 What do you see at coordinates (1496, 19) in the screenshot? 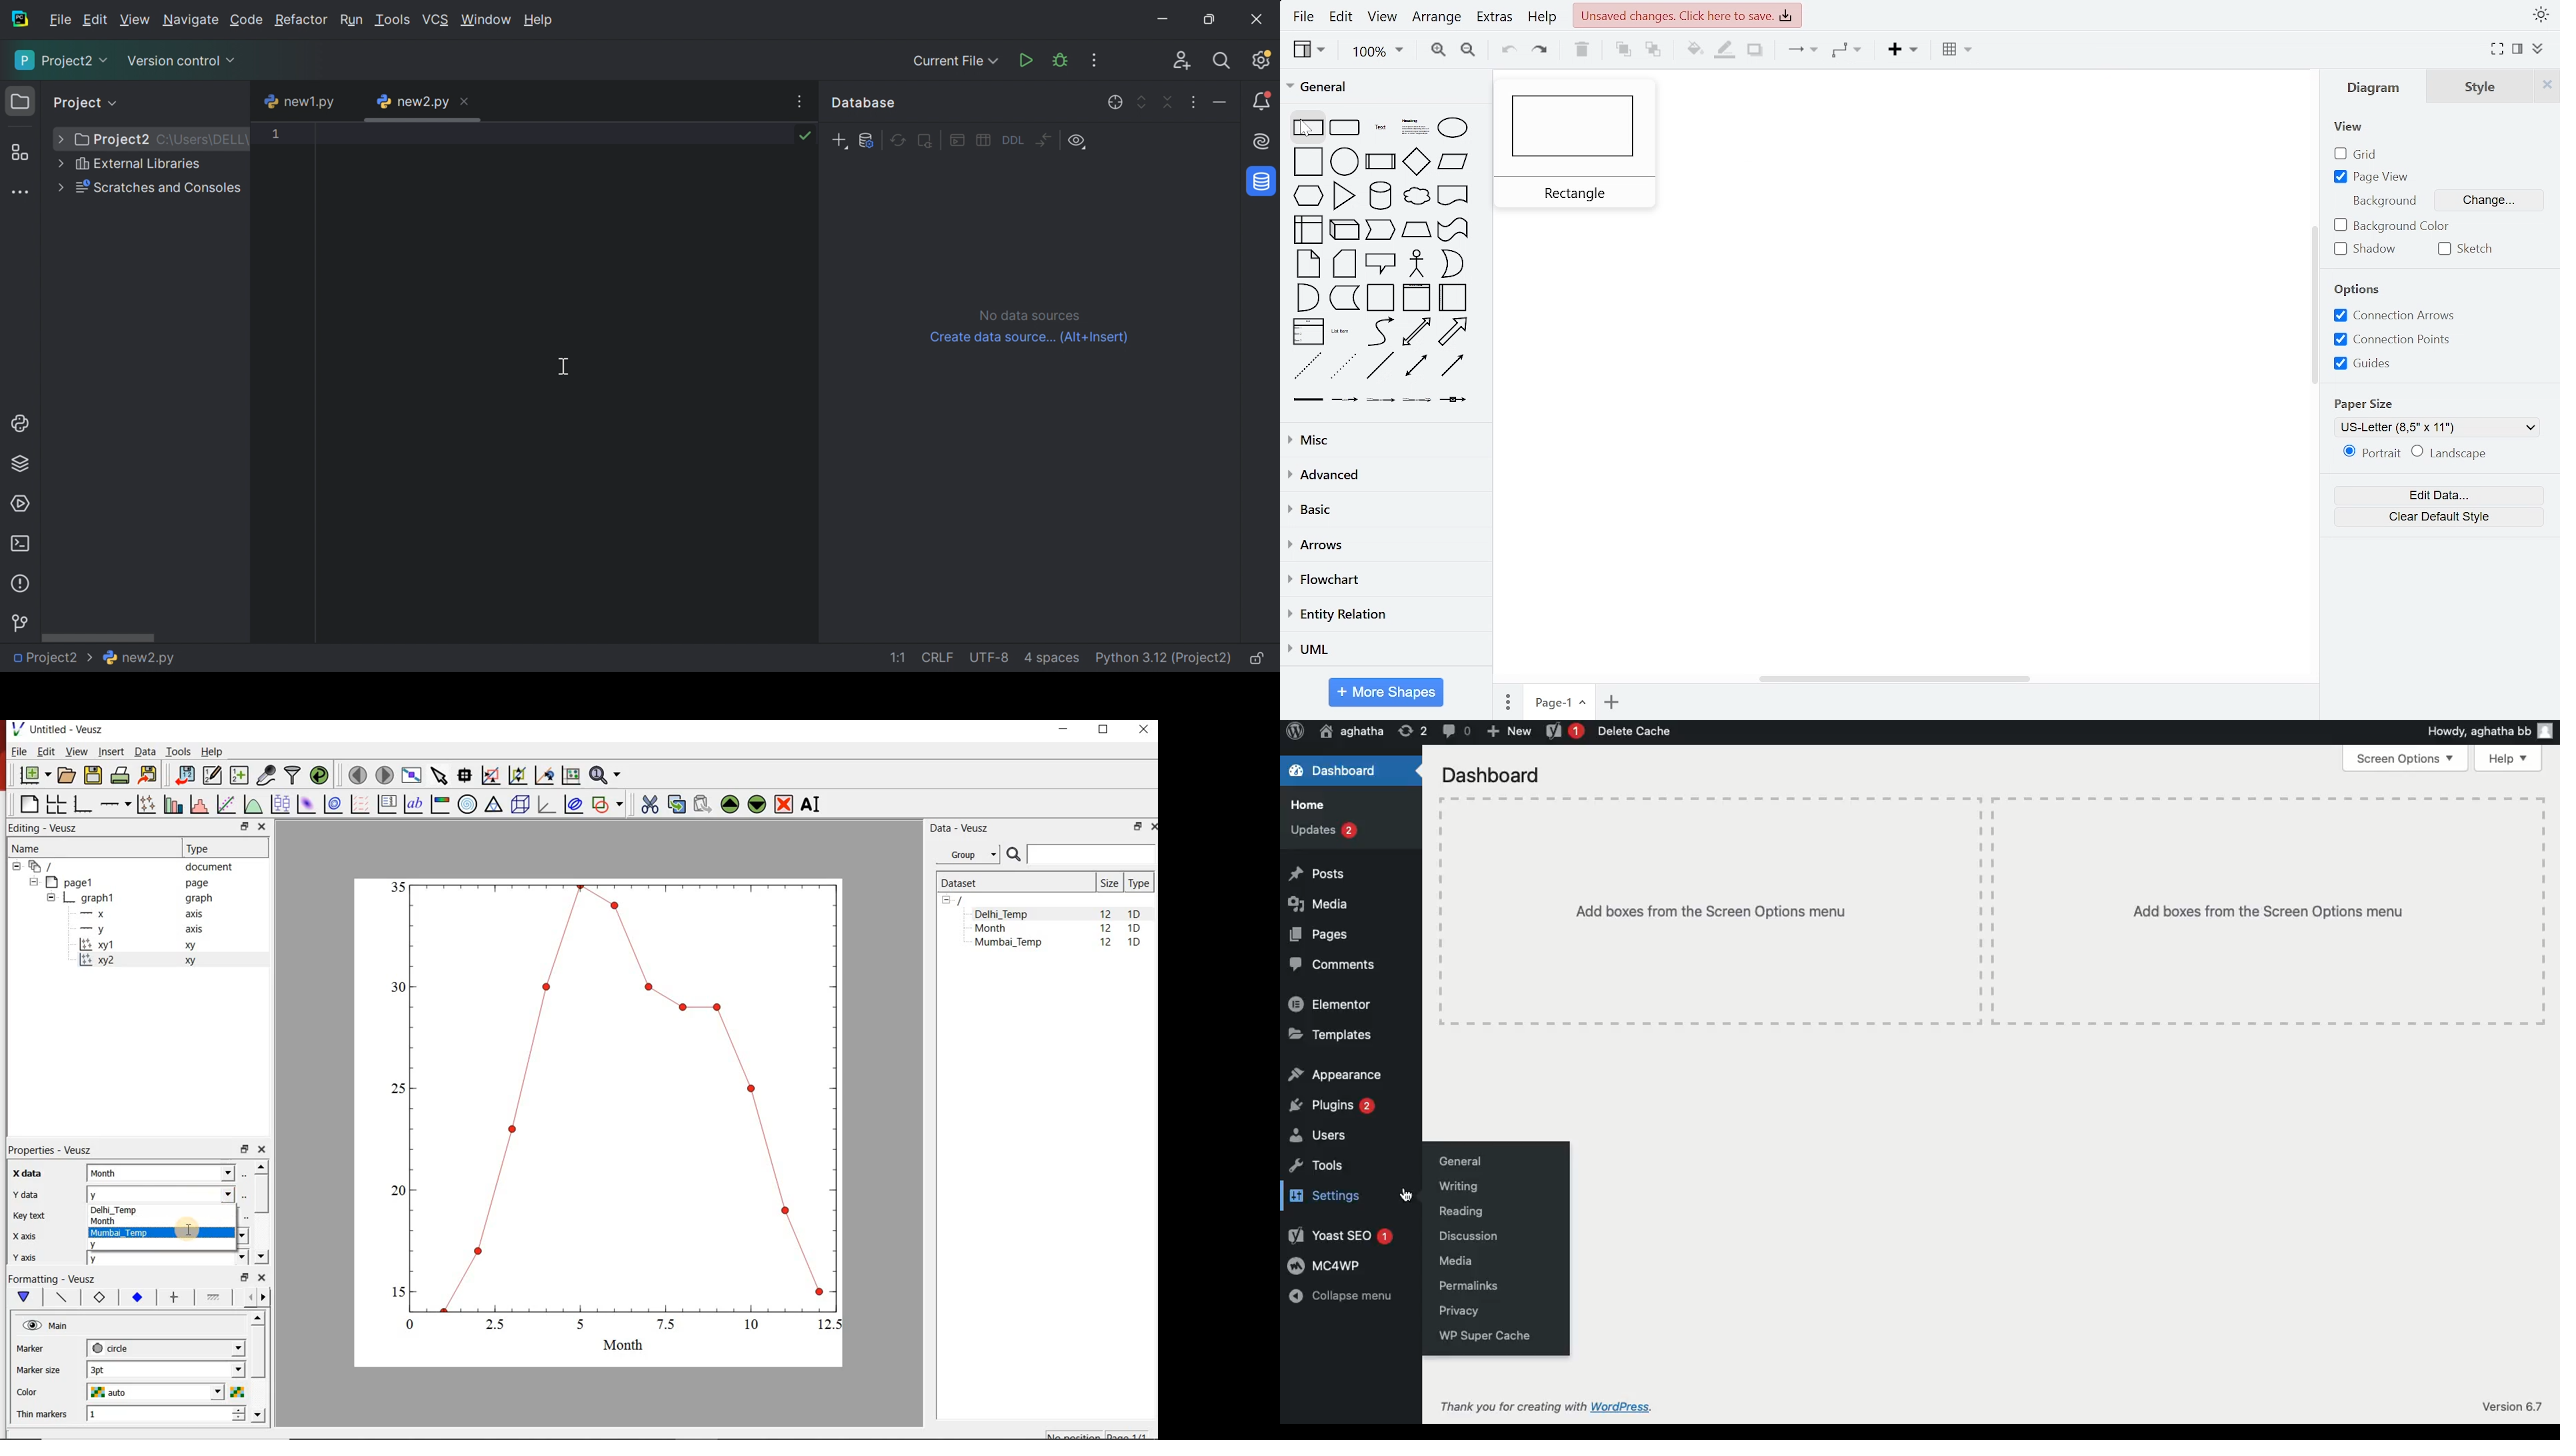
I see `extras` at bounding box center [1496, 19].